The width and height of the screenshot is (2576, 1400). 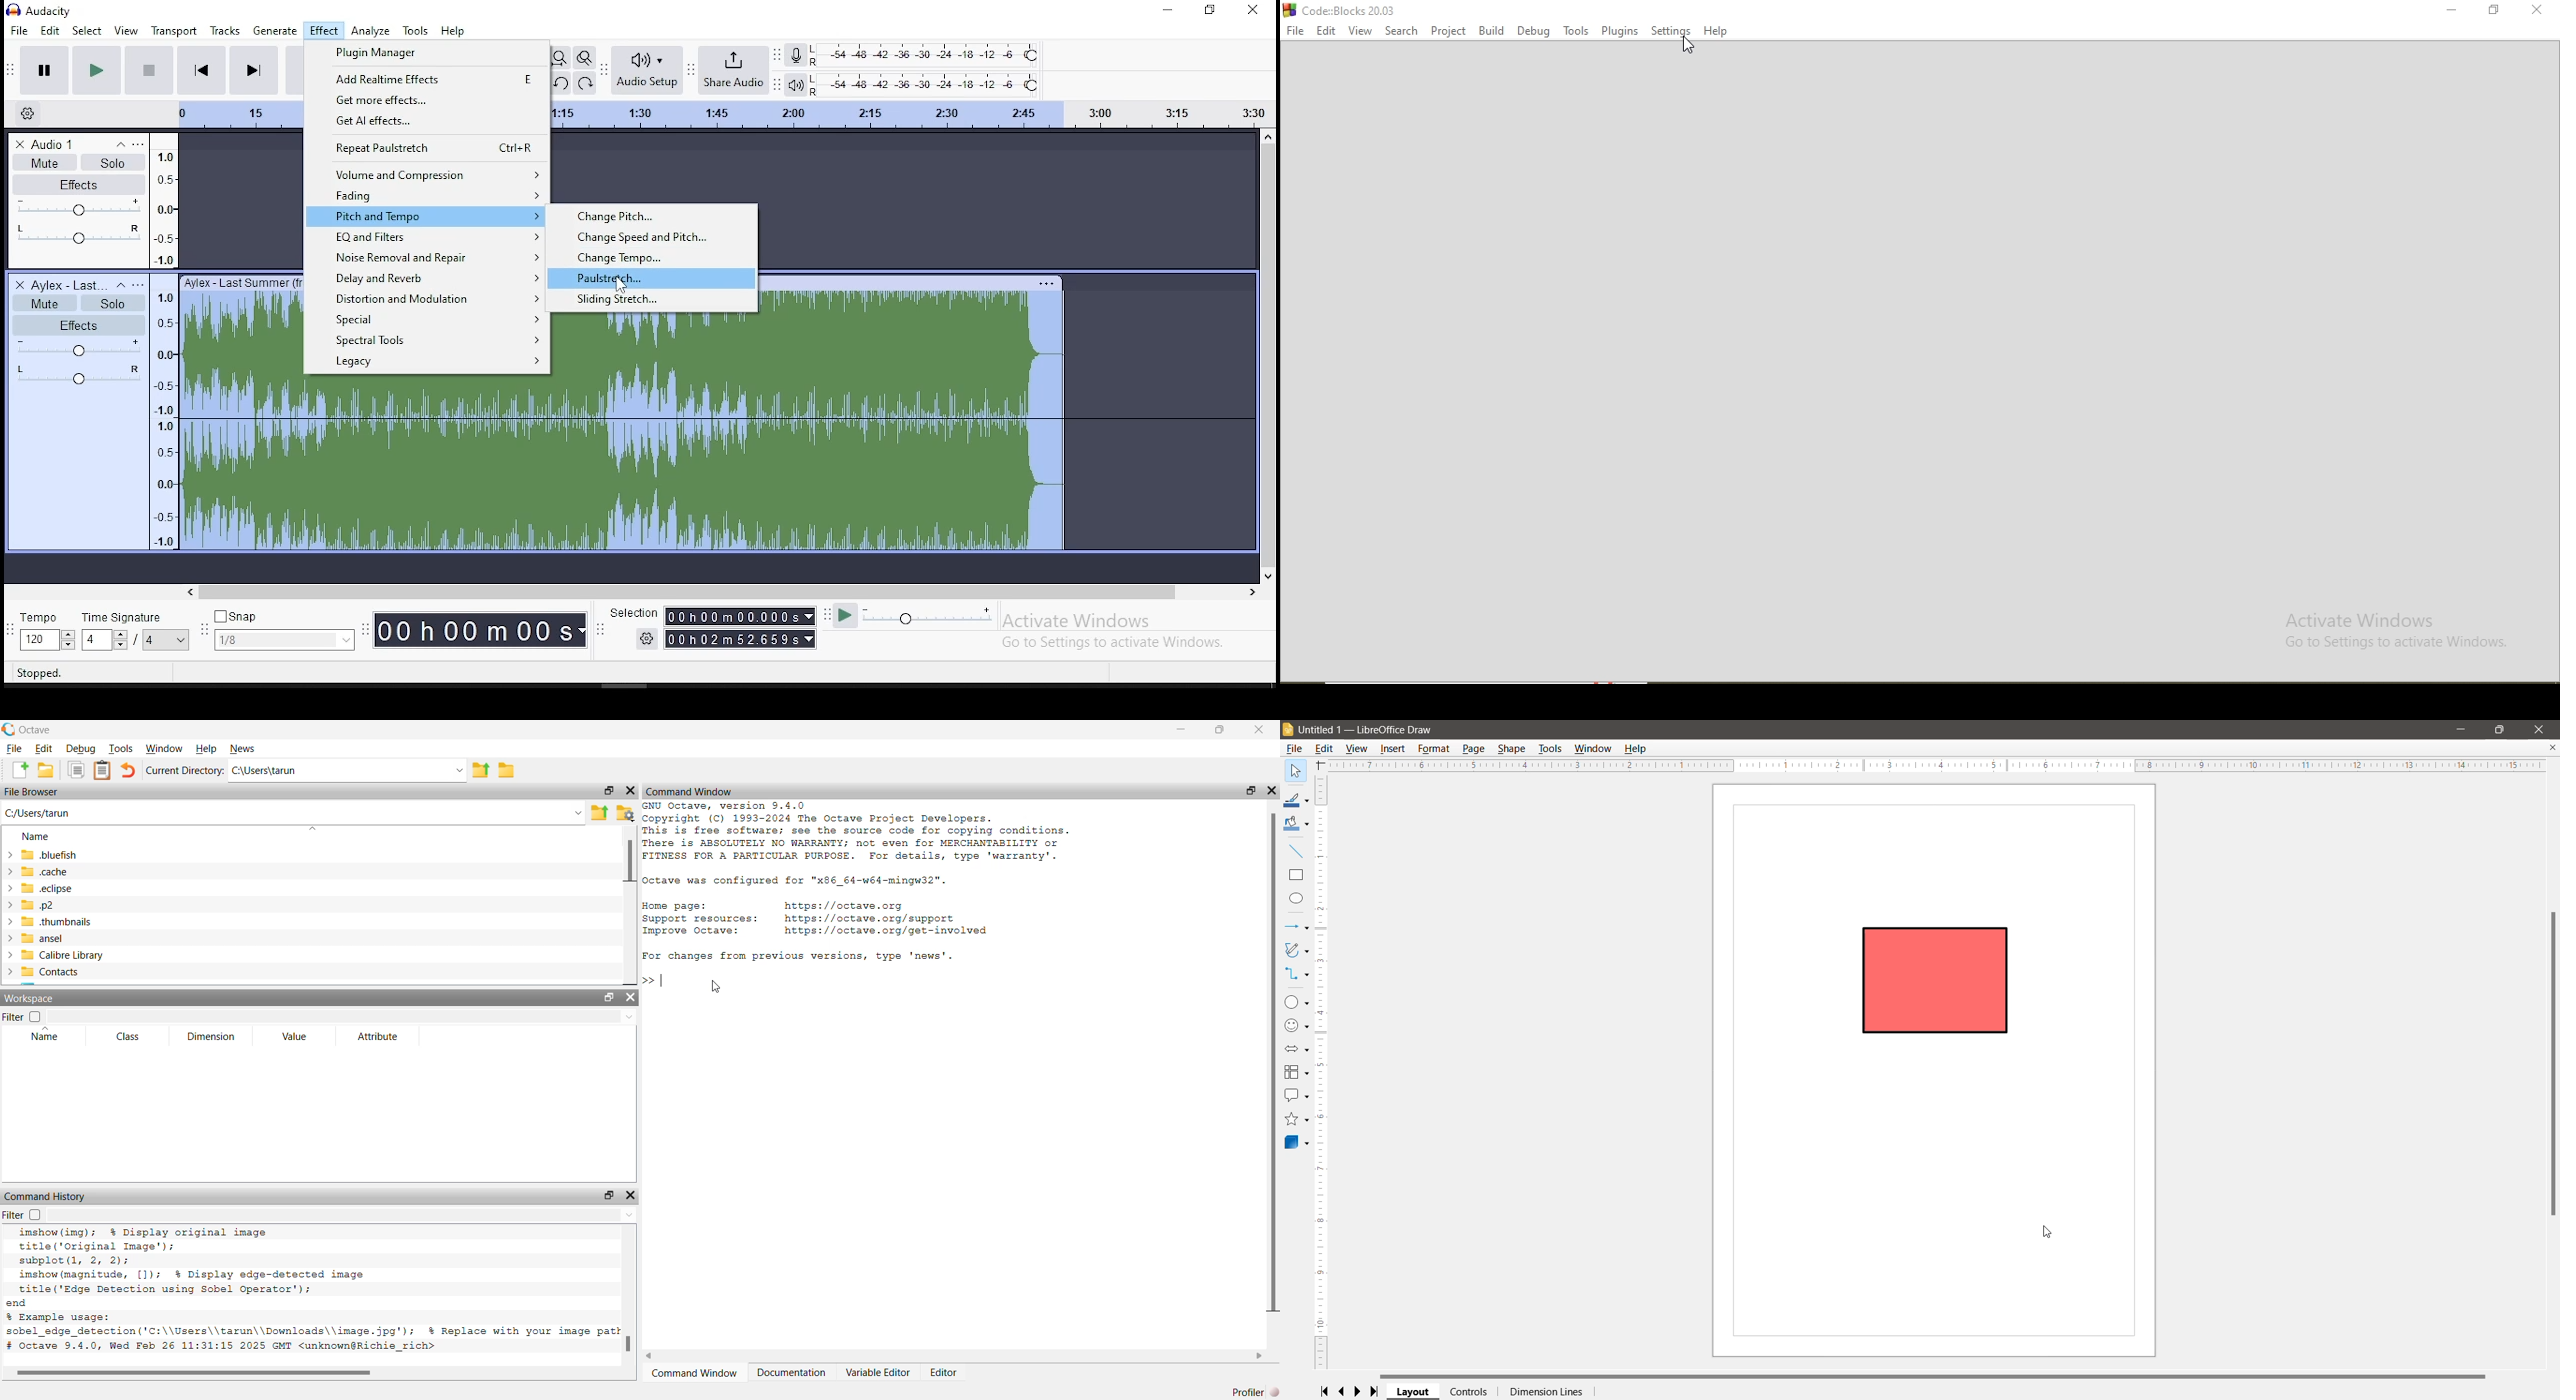 I want to click on Insert Line, so click(x=1297, y=851).